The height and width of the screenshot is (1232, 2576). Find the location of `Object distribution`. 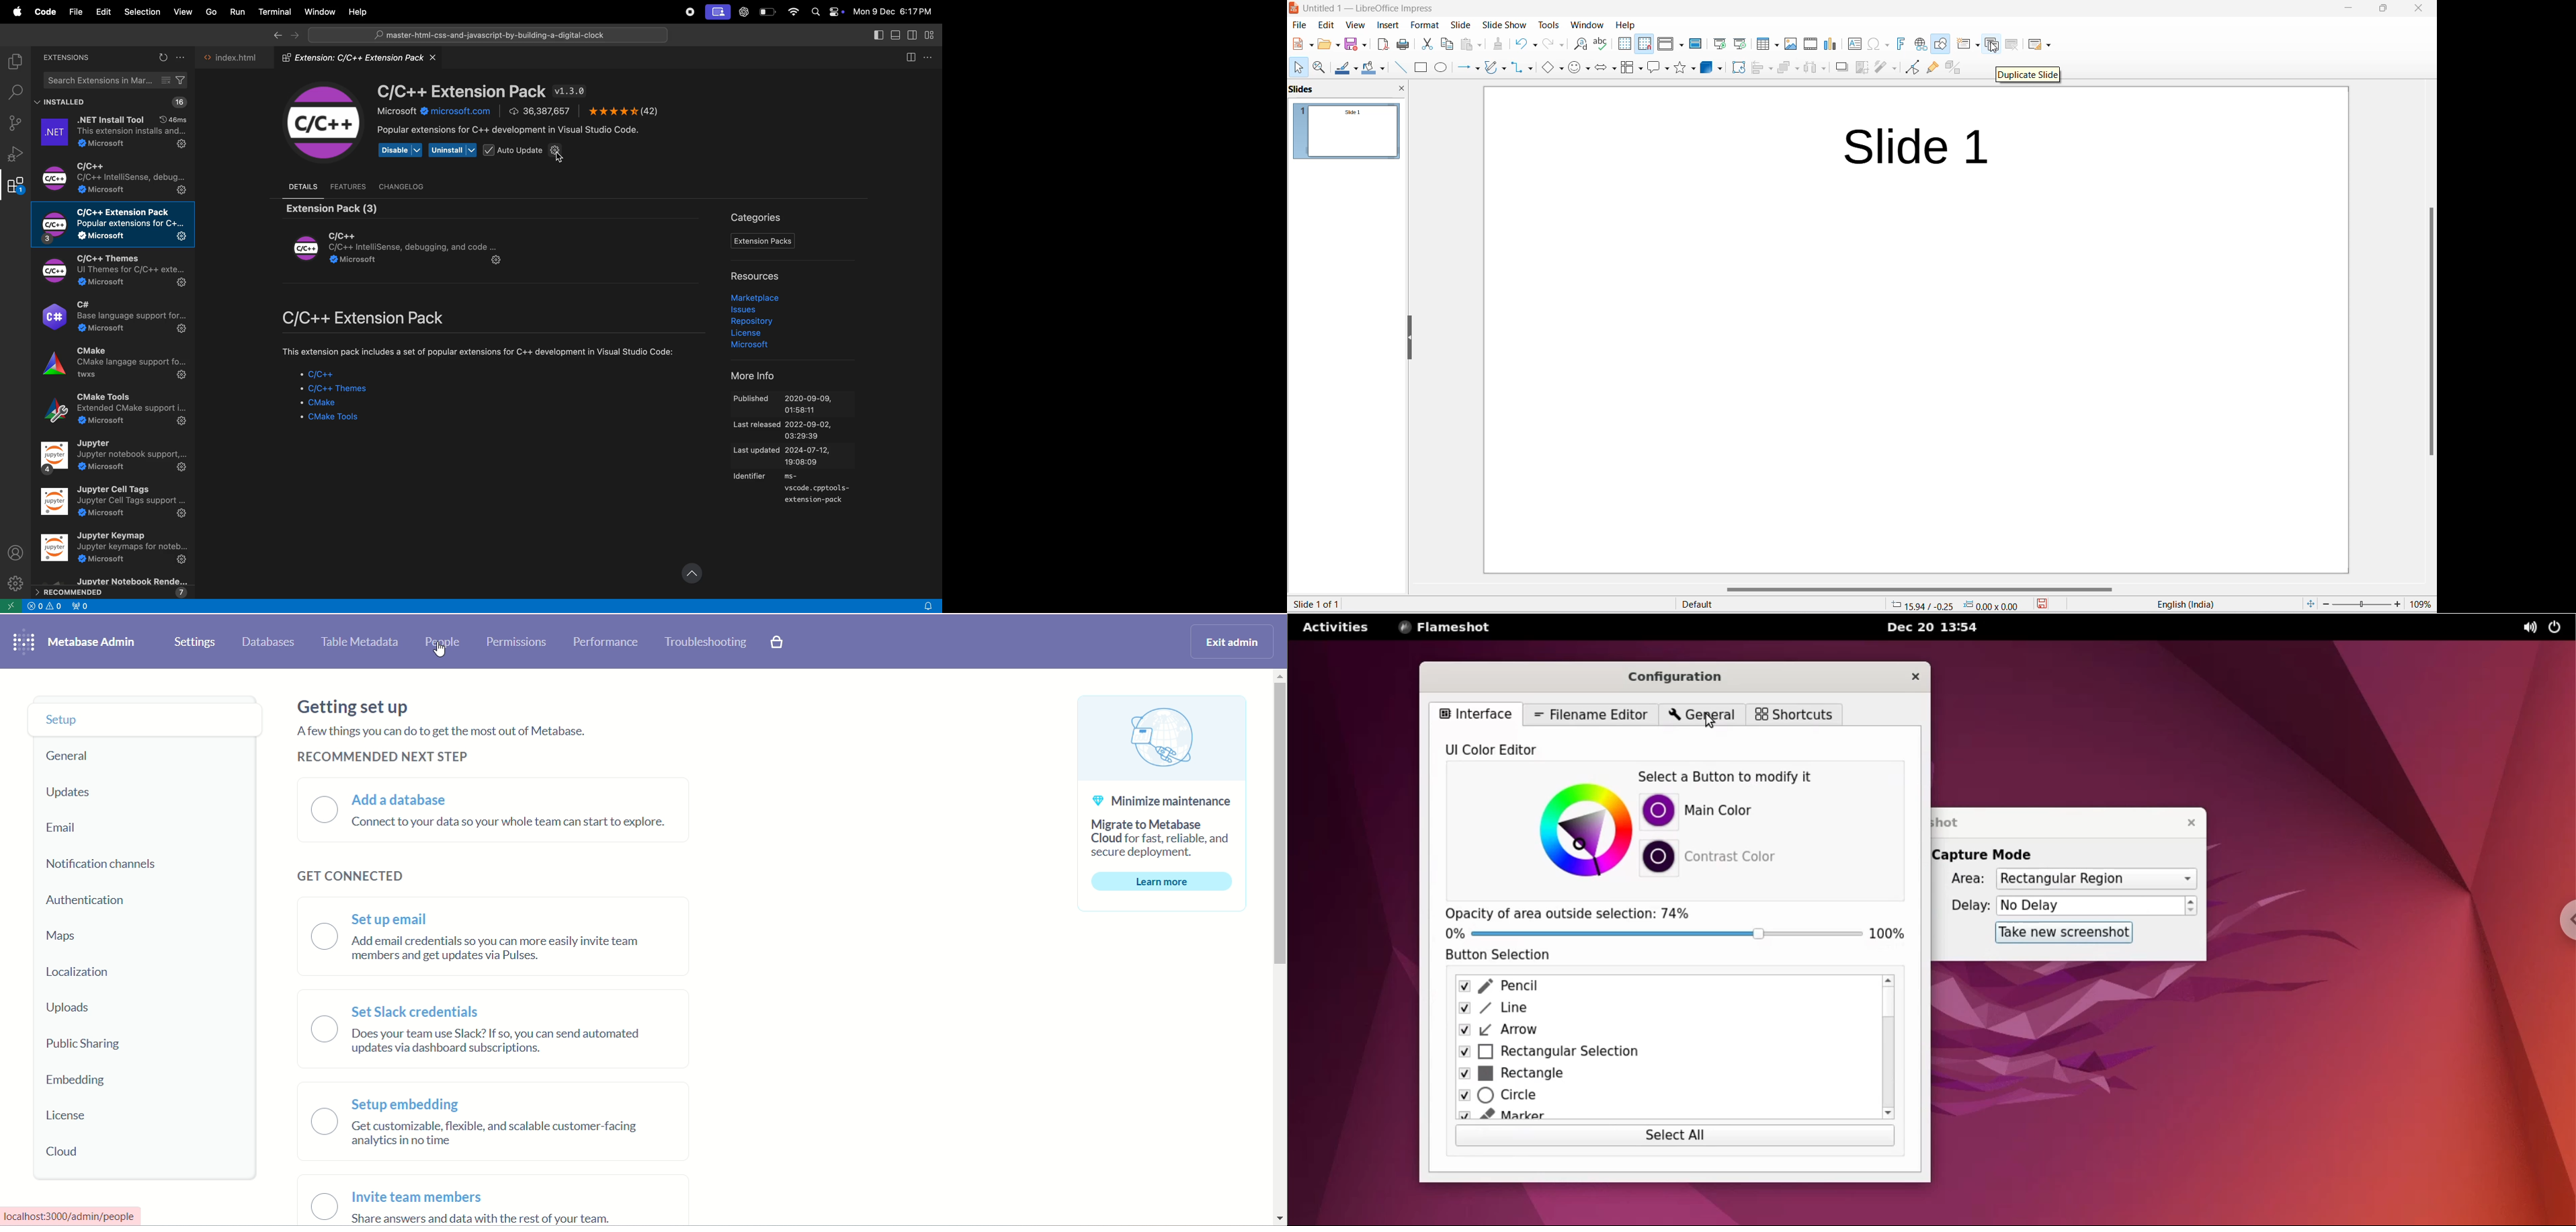

Object distribution is located at coordinates (1817, 68).